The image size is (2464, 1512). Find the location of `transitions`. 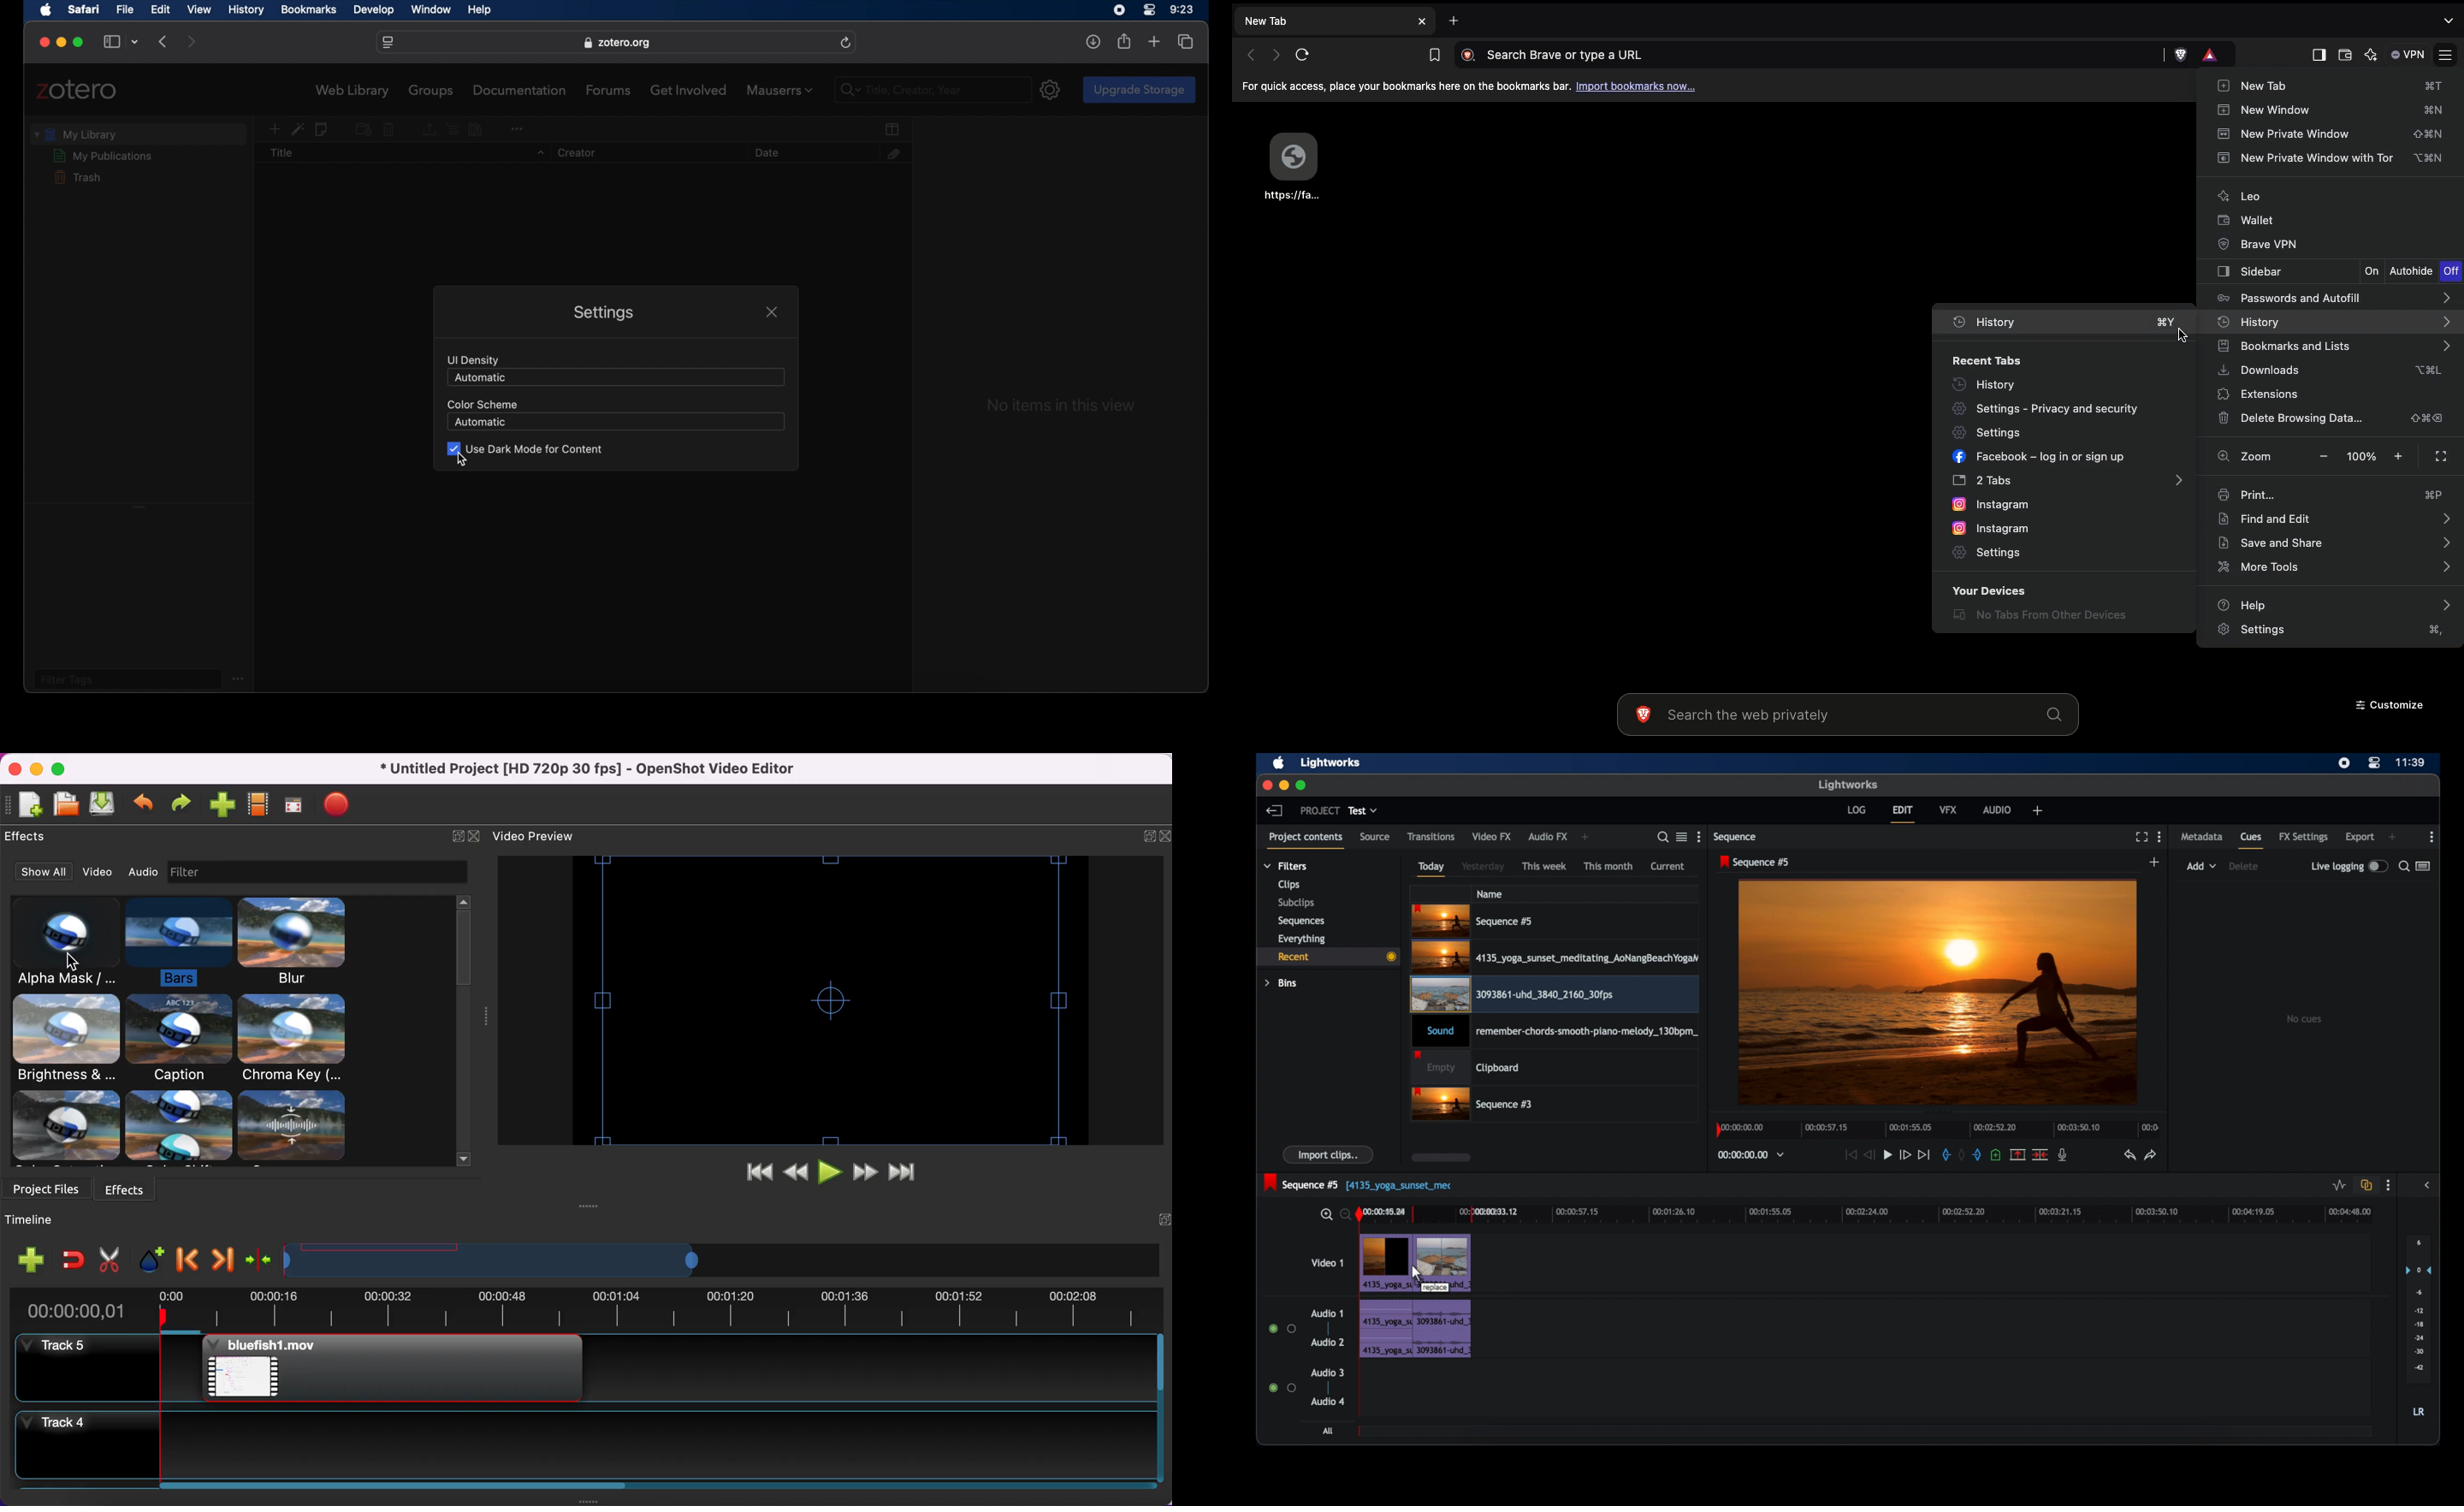

transitions is located at coordinates (1431, 836).